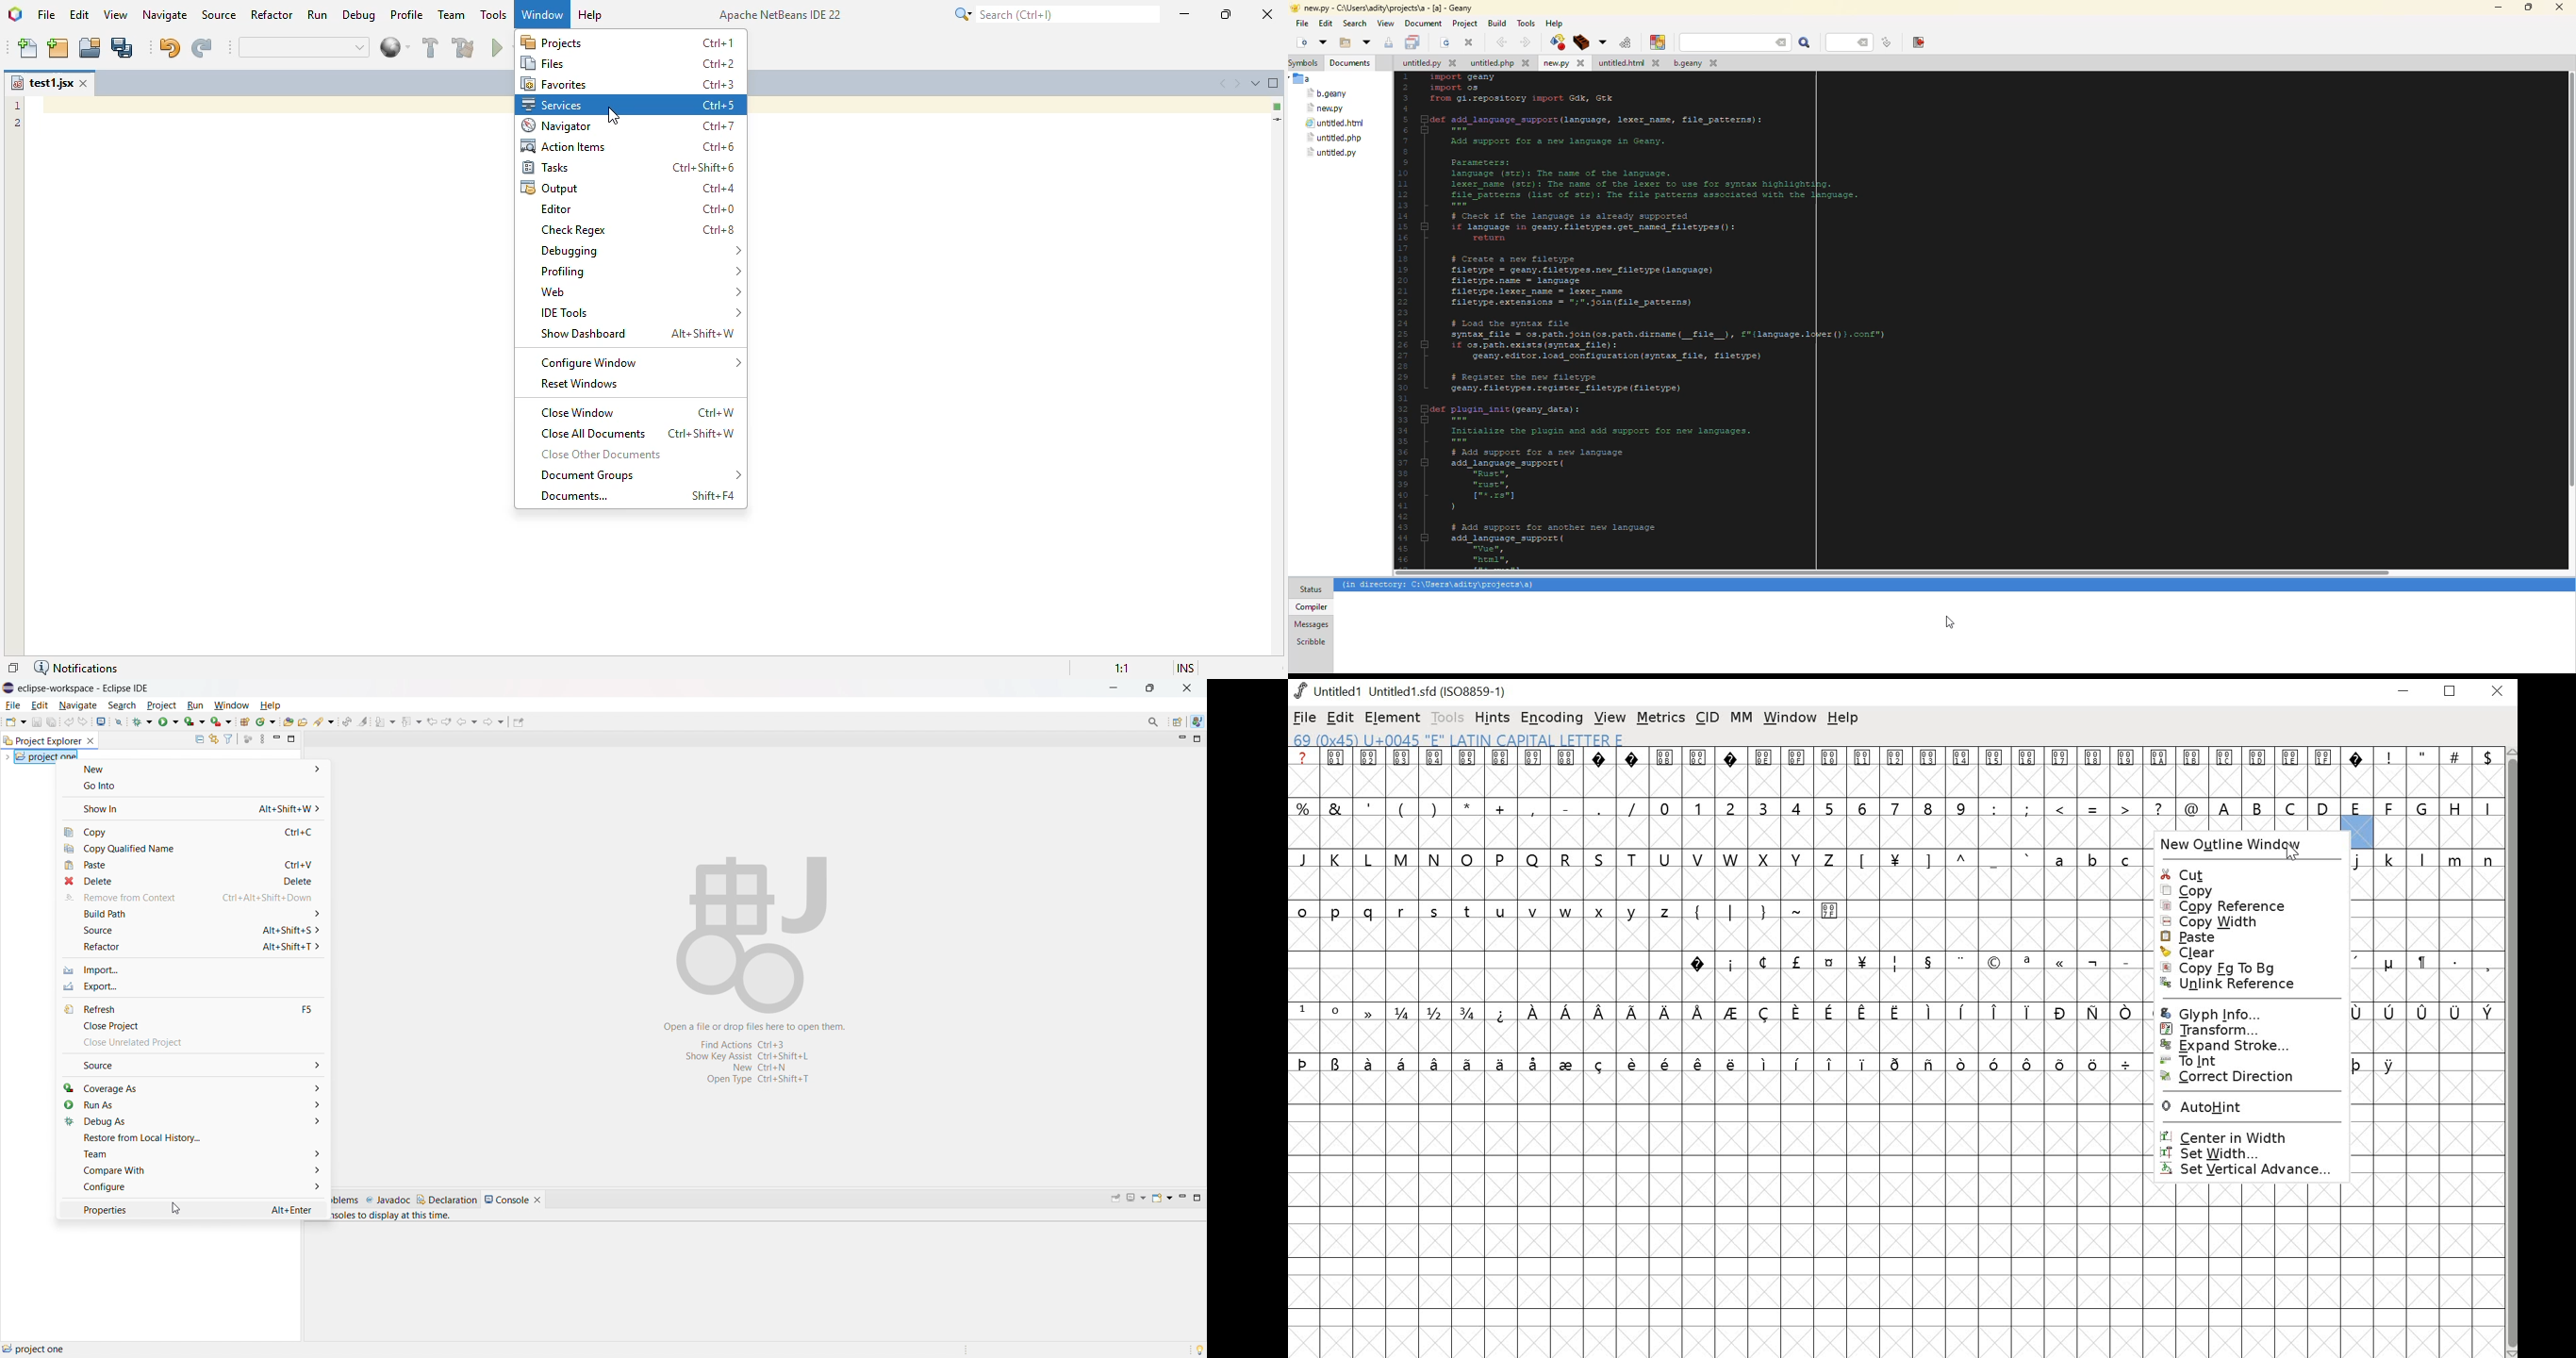  Describe the element at coordinates (2241, 1010) in the screenshot. I see `GLYPH INFO` at that location.